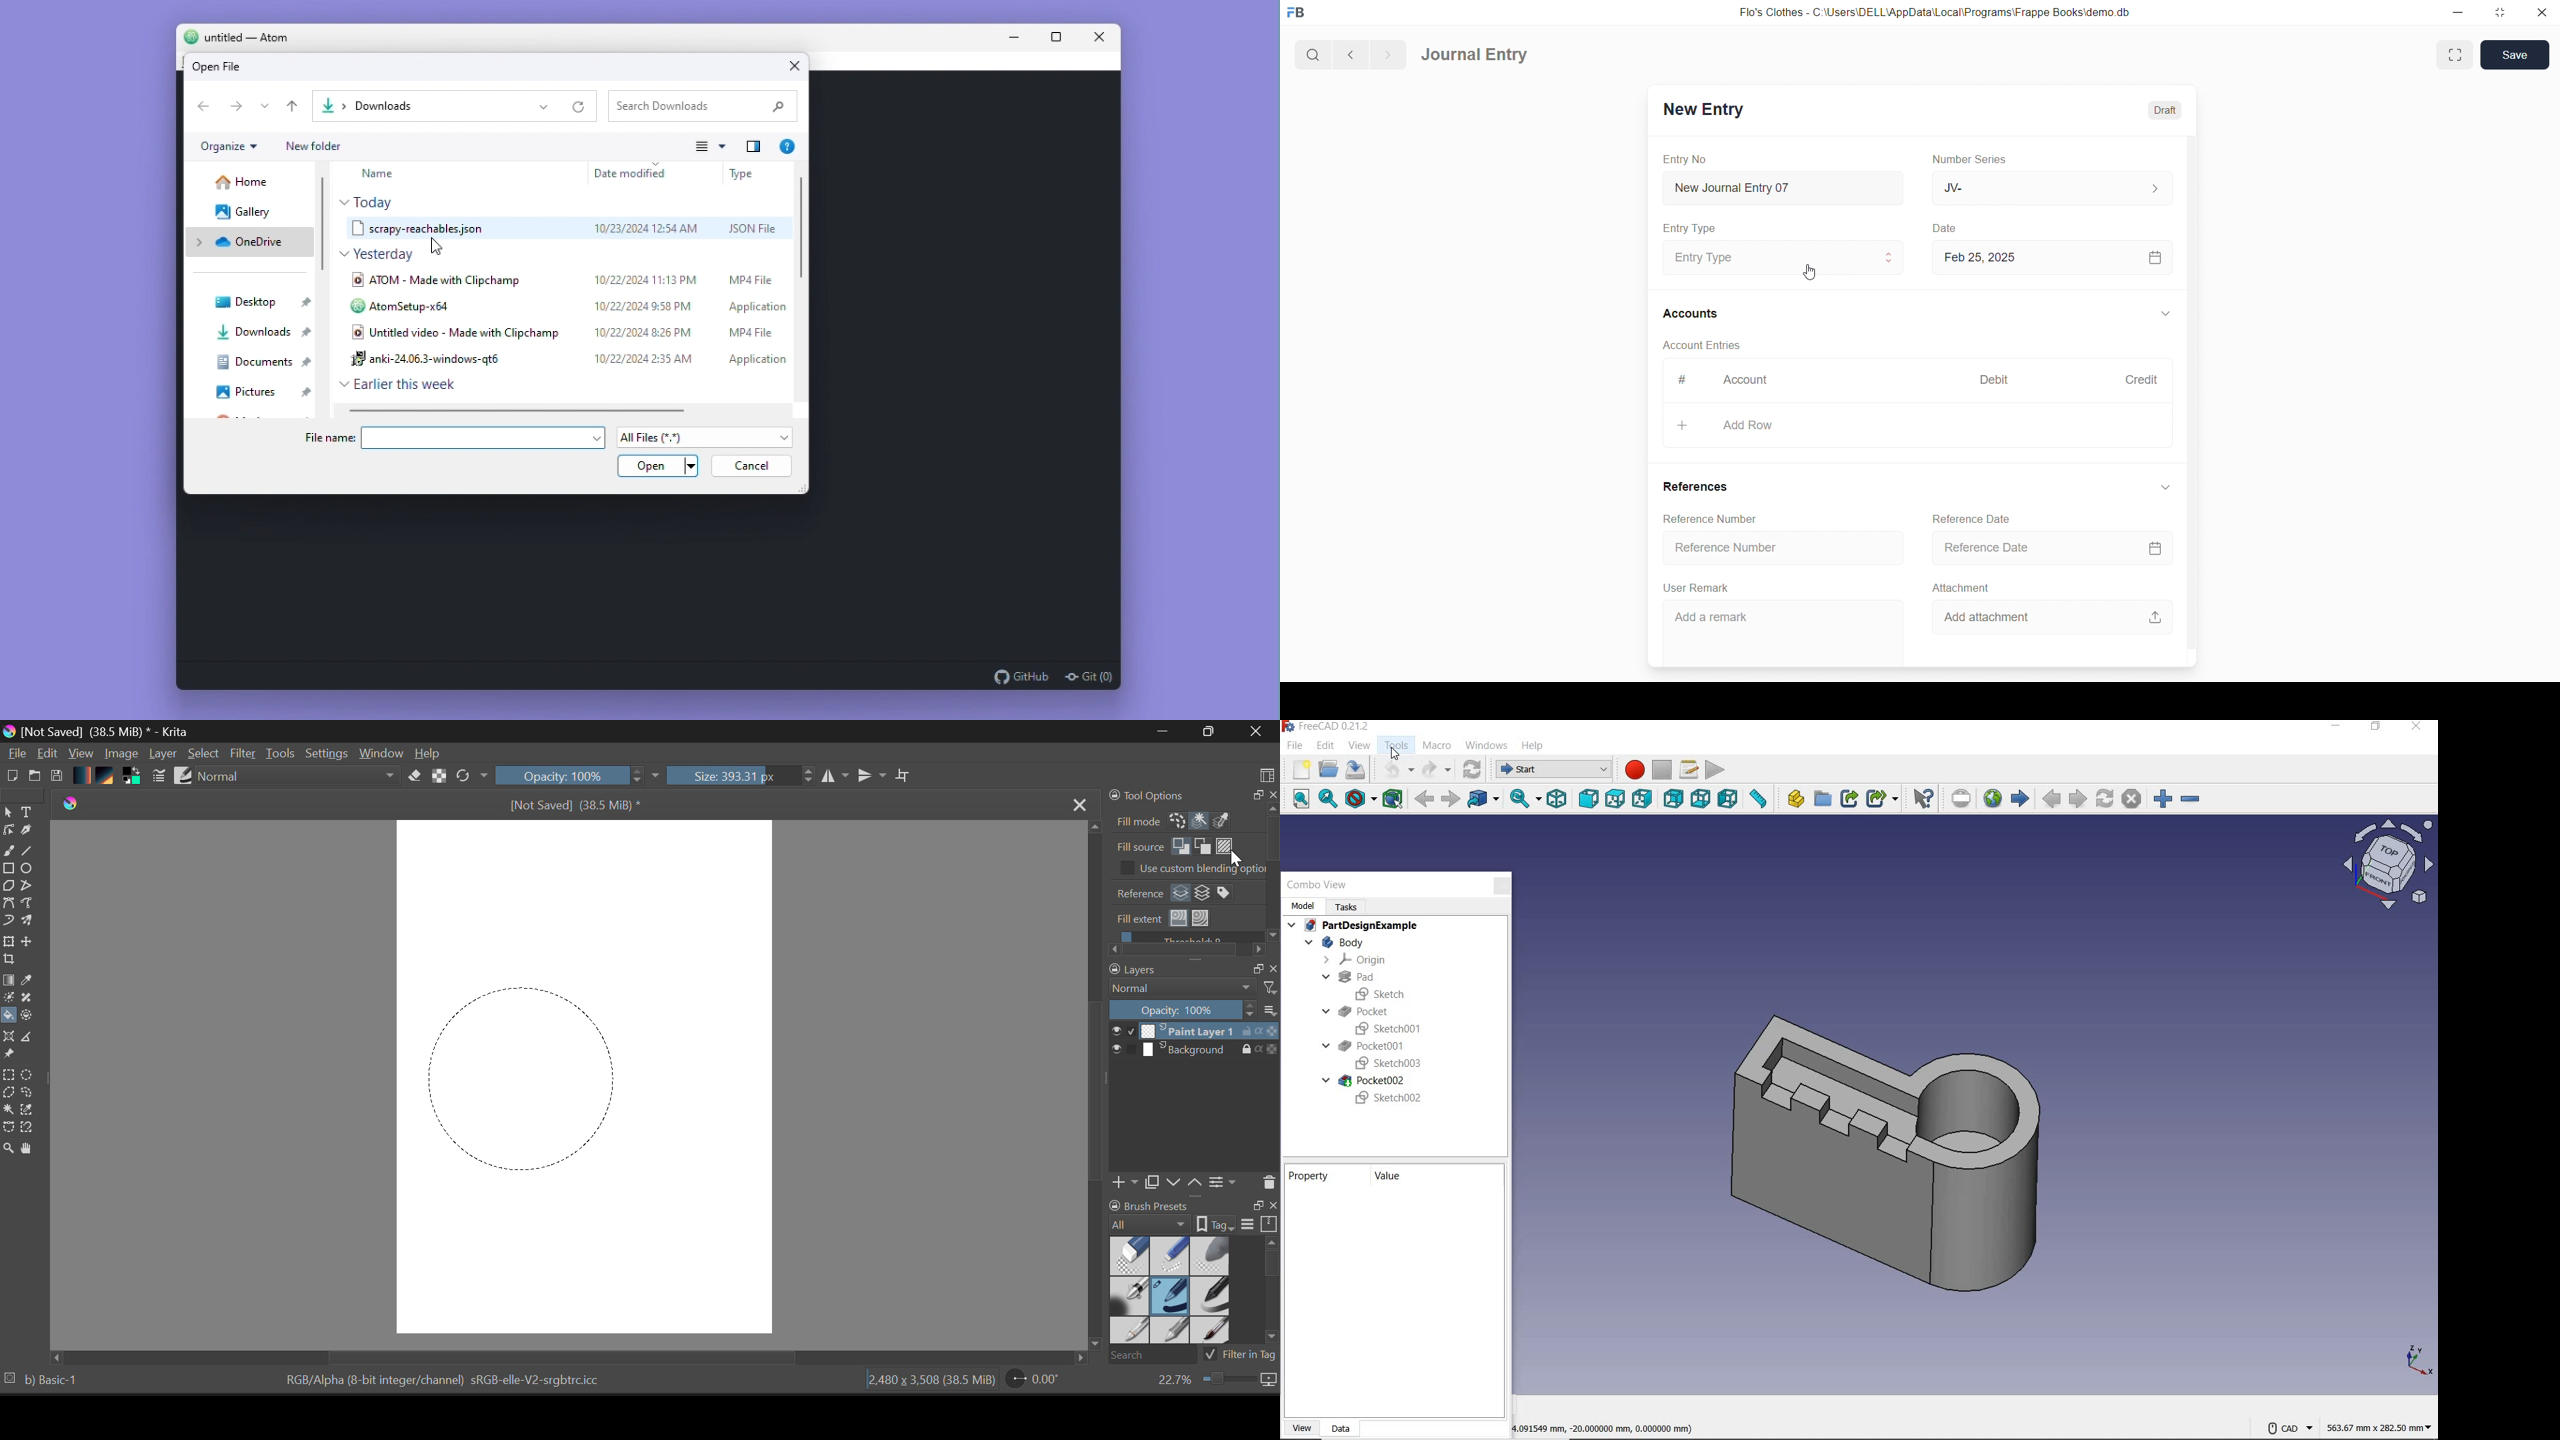 Image resolution: width=2576 pixels, height=1456 pixels. I want to click on Organize, so click(232, 146).